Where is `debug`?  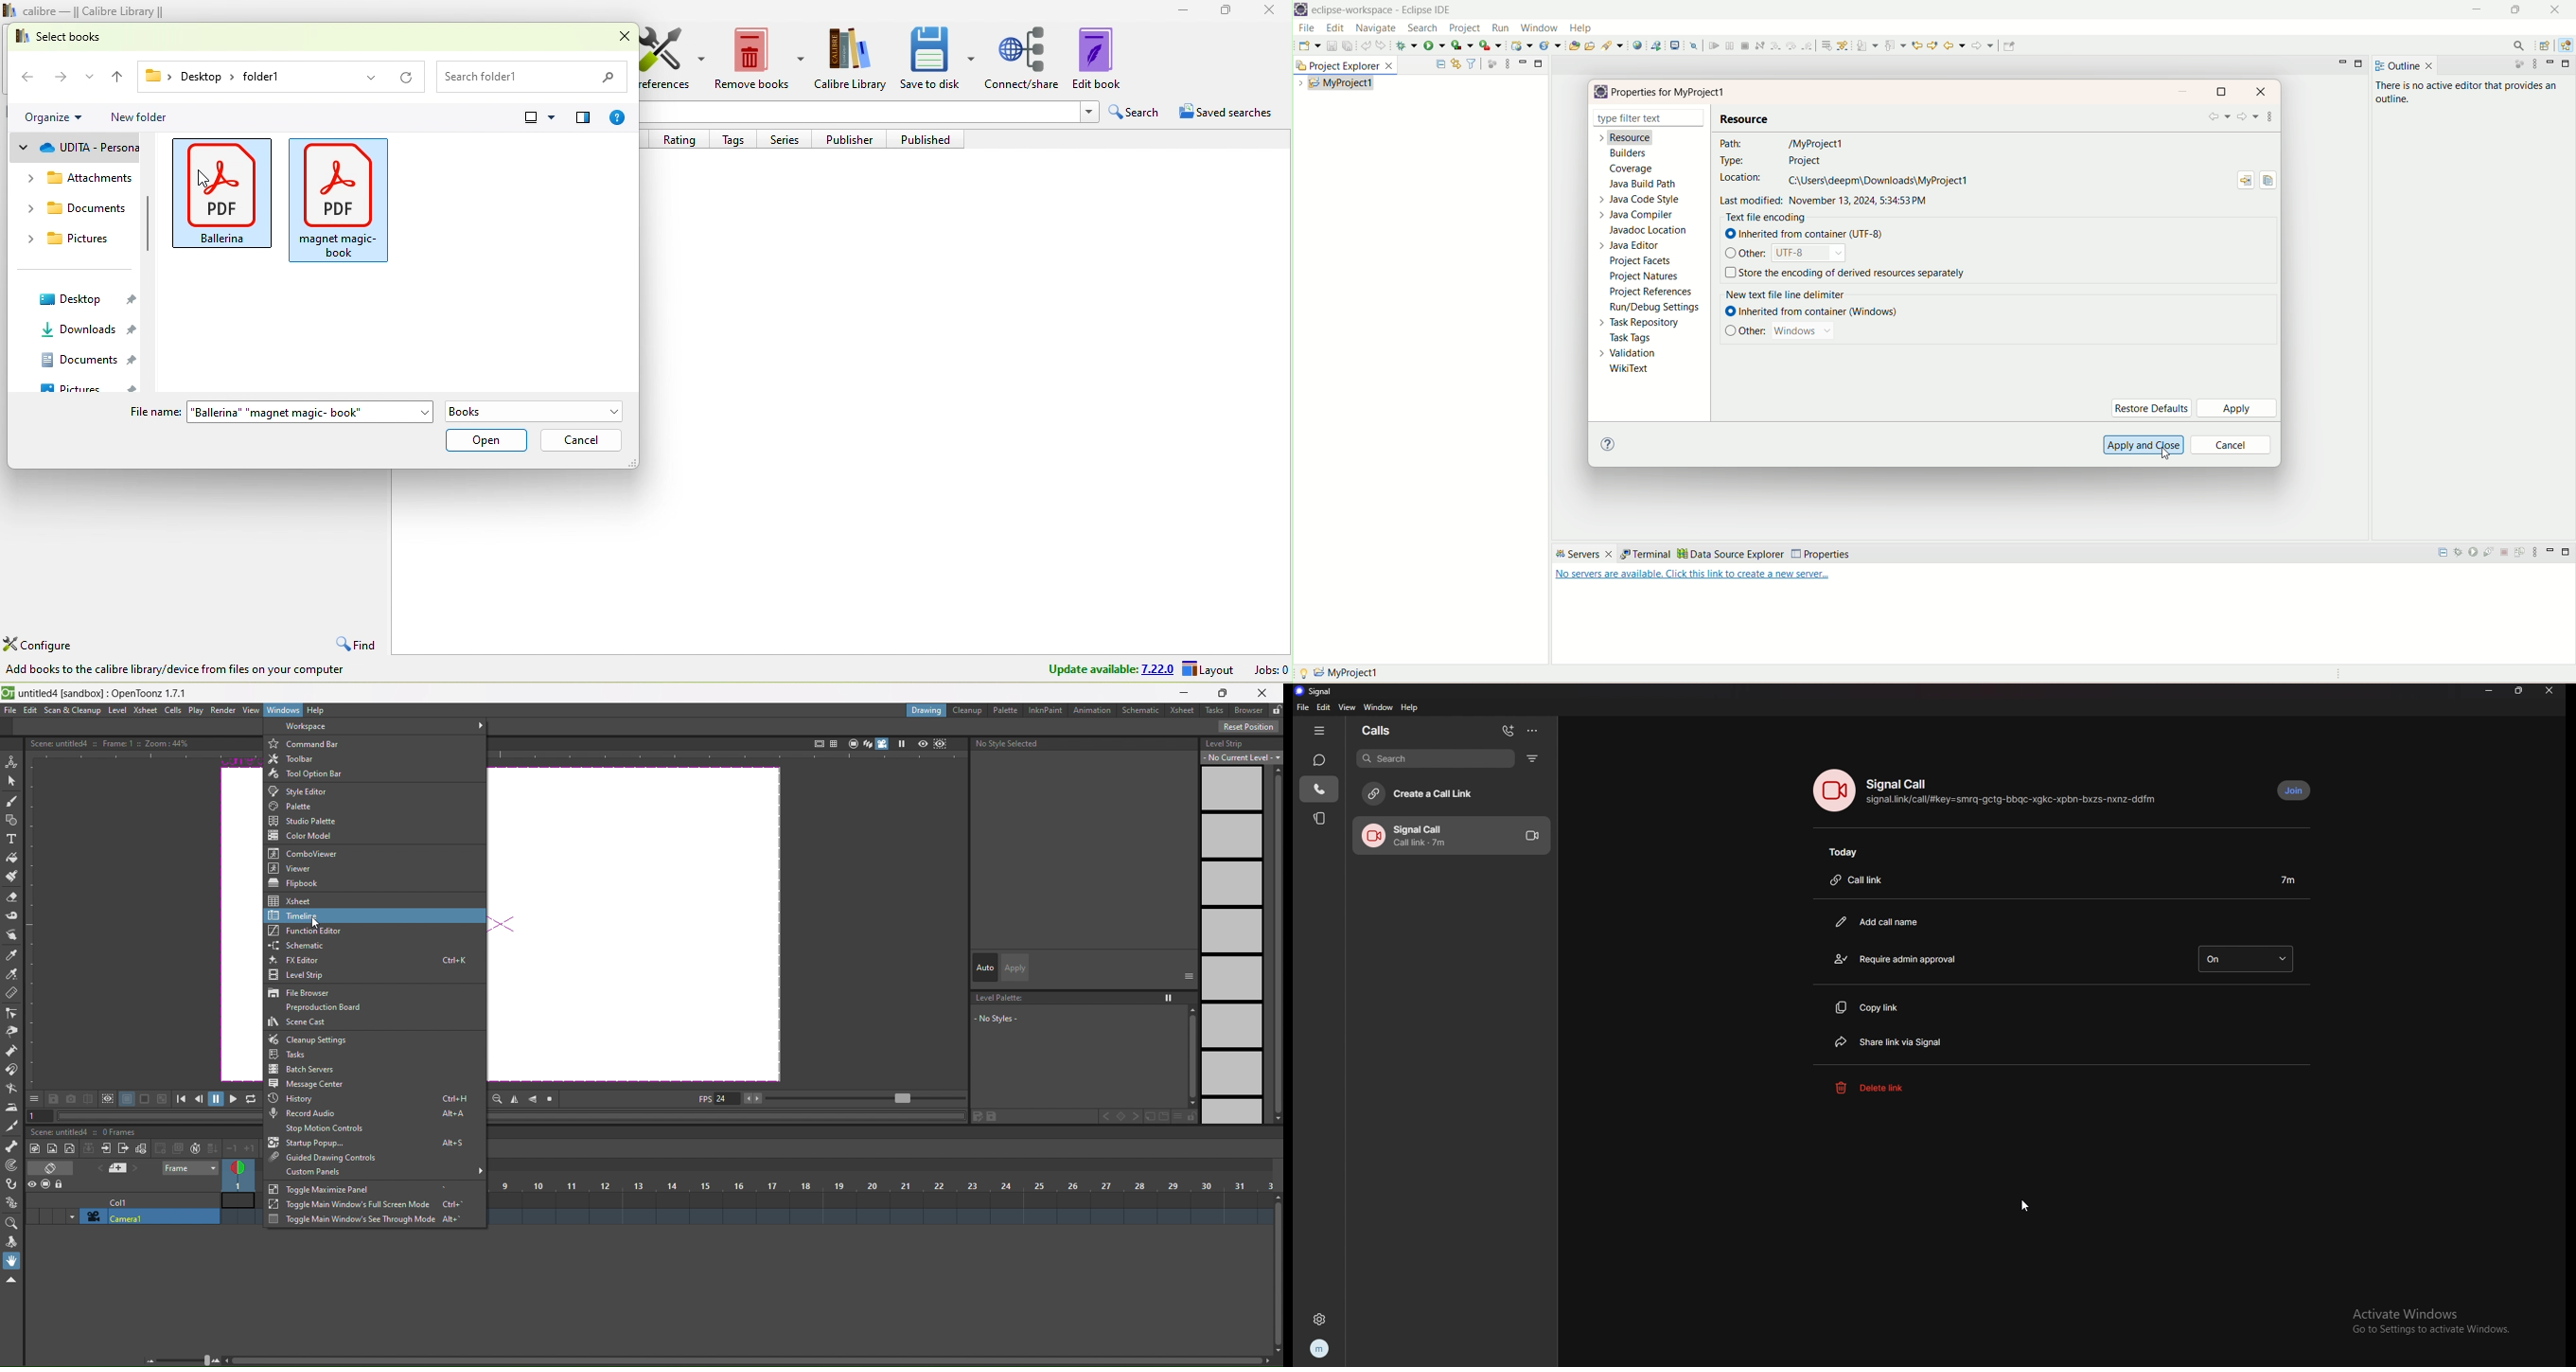
debug is located at coordinates (1408, 45).